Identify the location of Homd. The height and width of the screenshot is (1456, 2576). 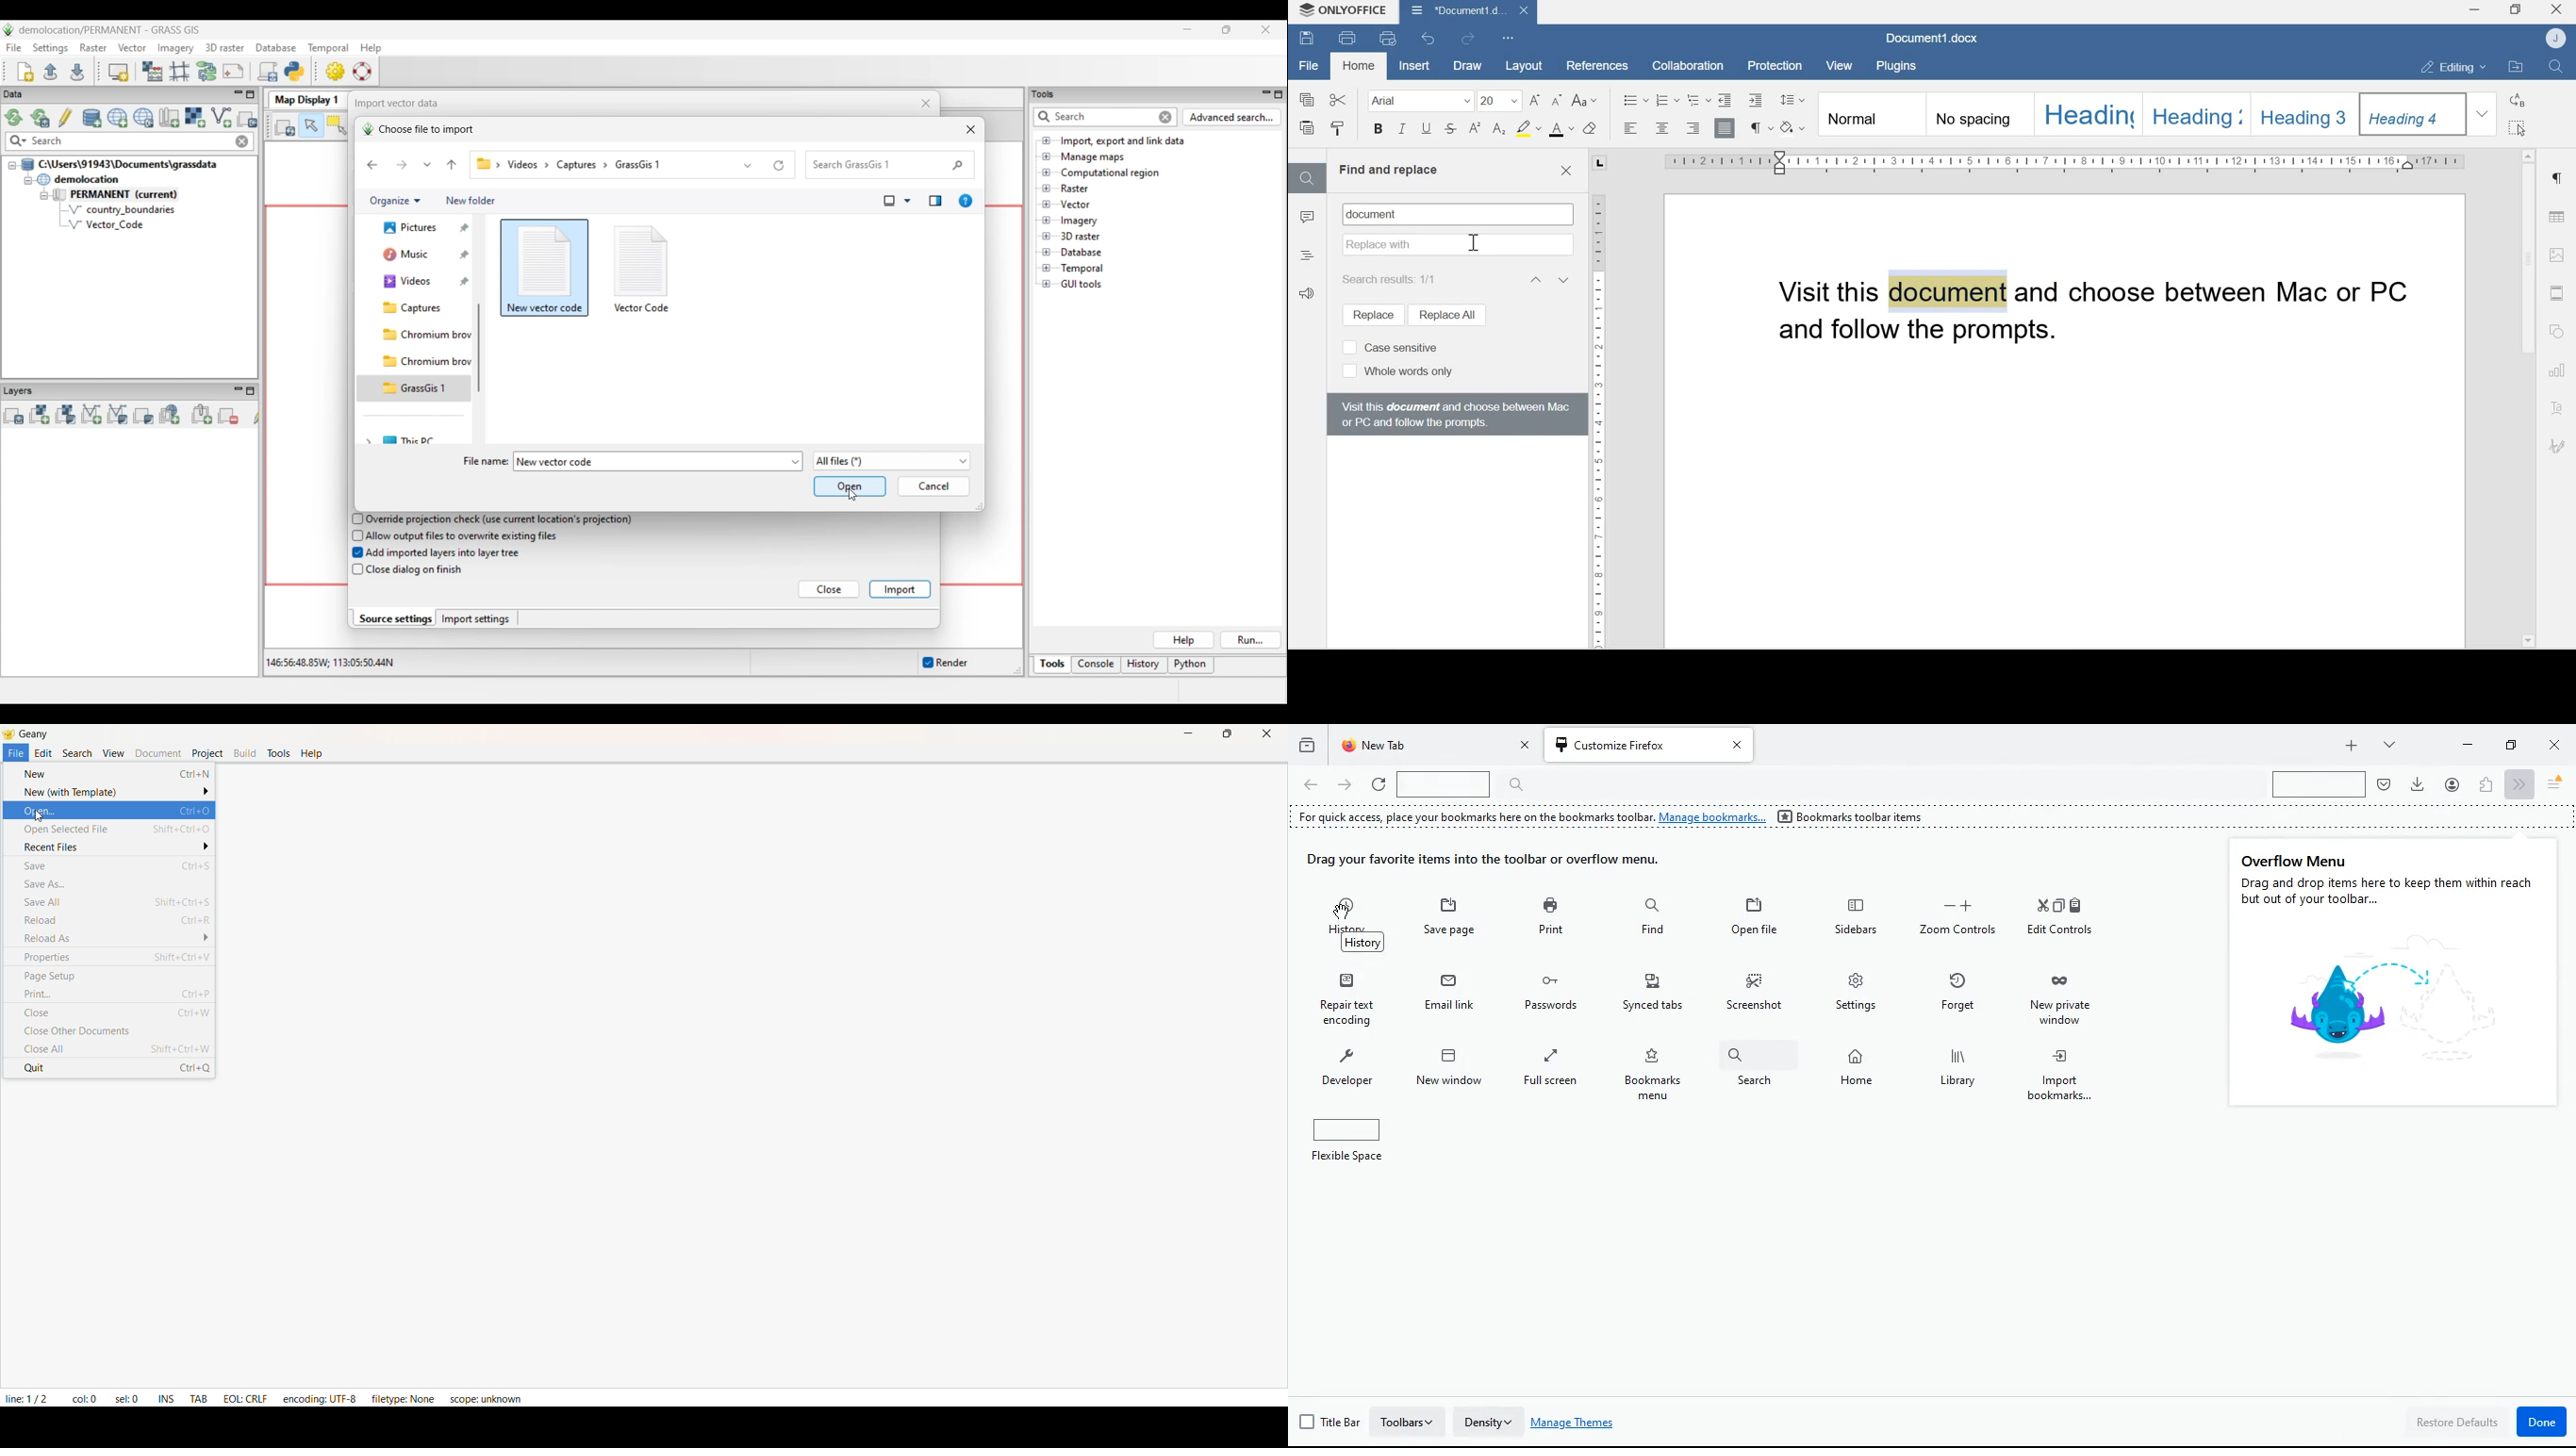
(1359, 67).